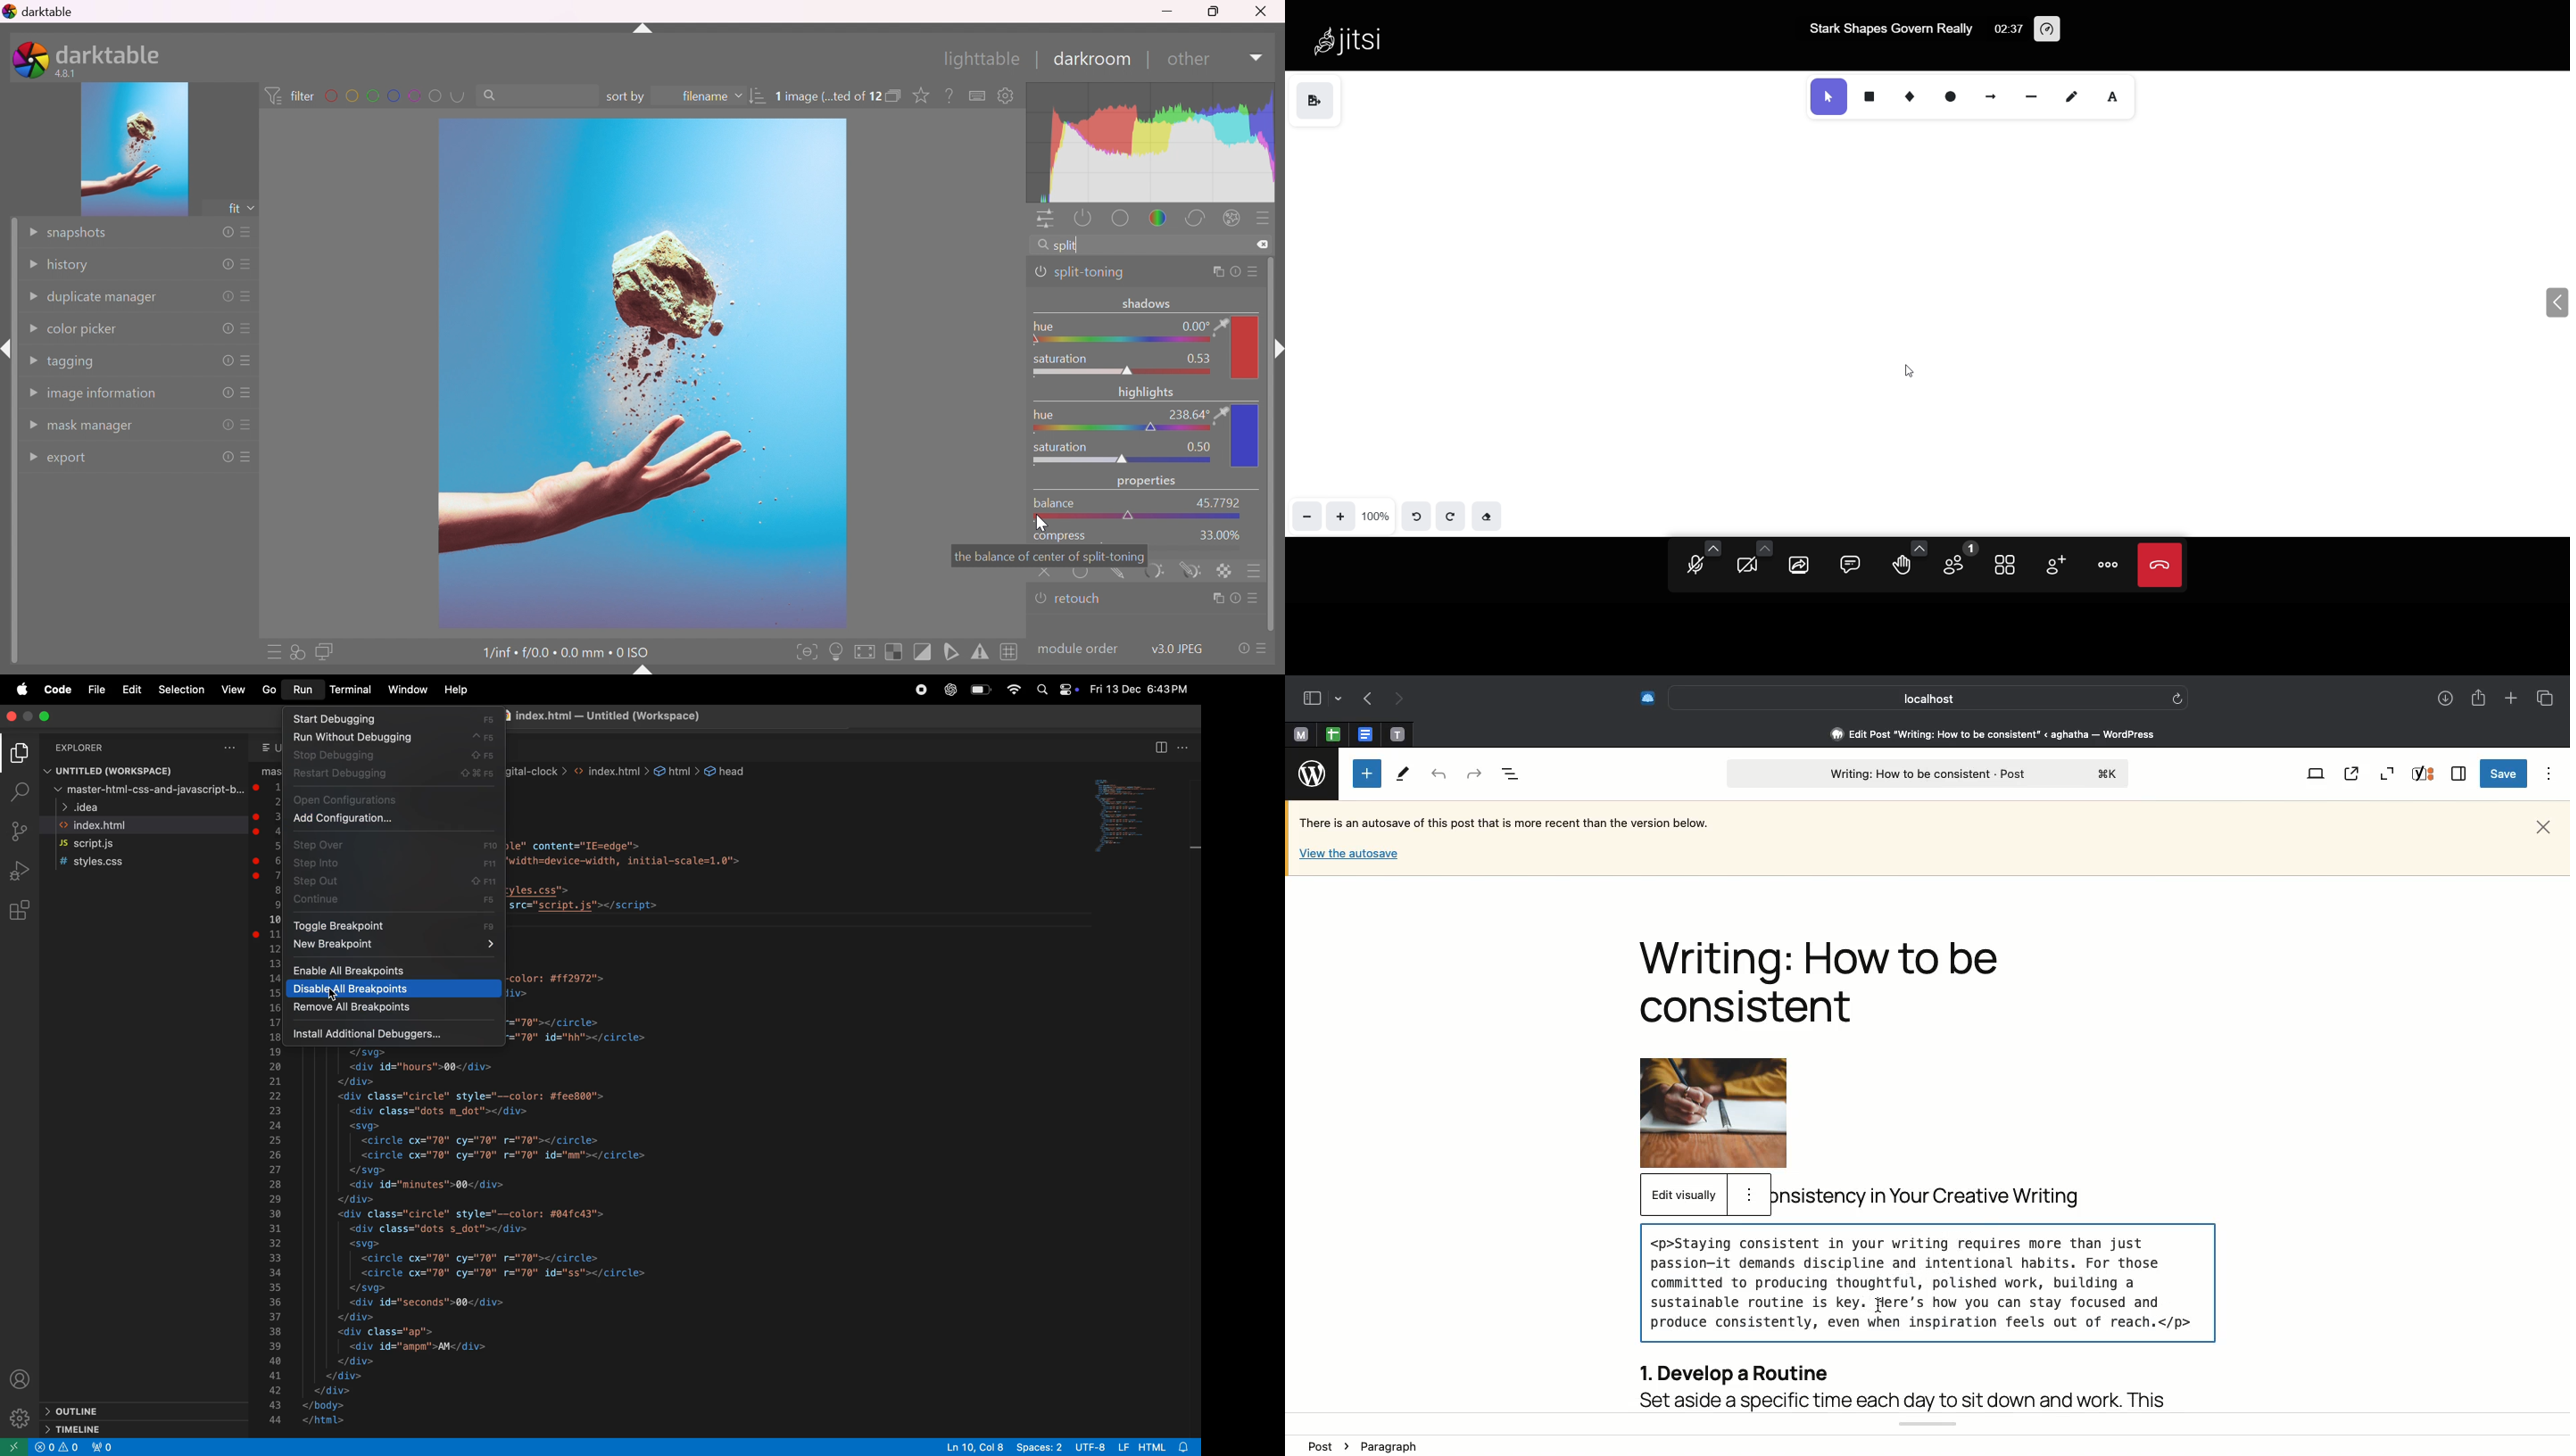  Describe the element at coordinates (1086, 217) in the screenshot. I see `show only active modules` at that location.